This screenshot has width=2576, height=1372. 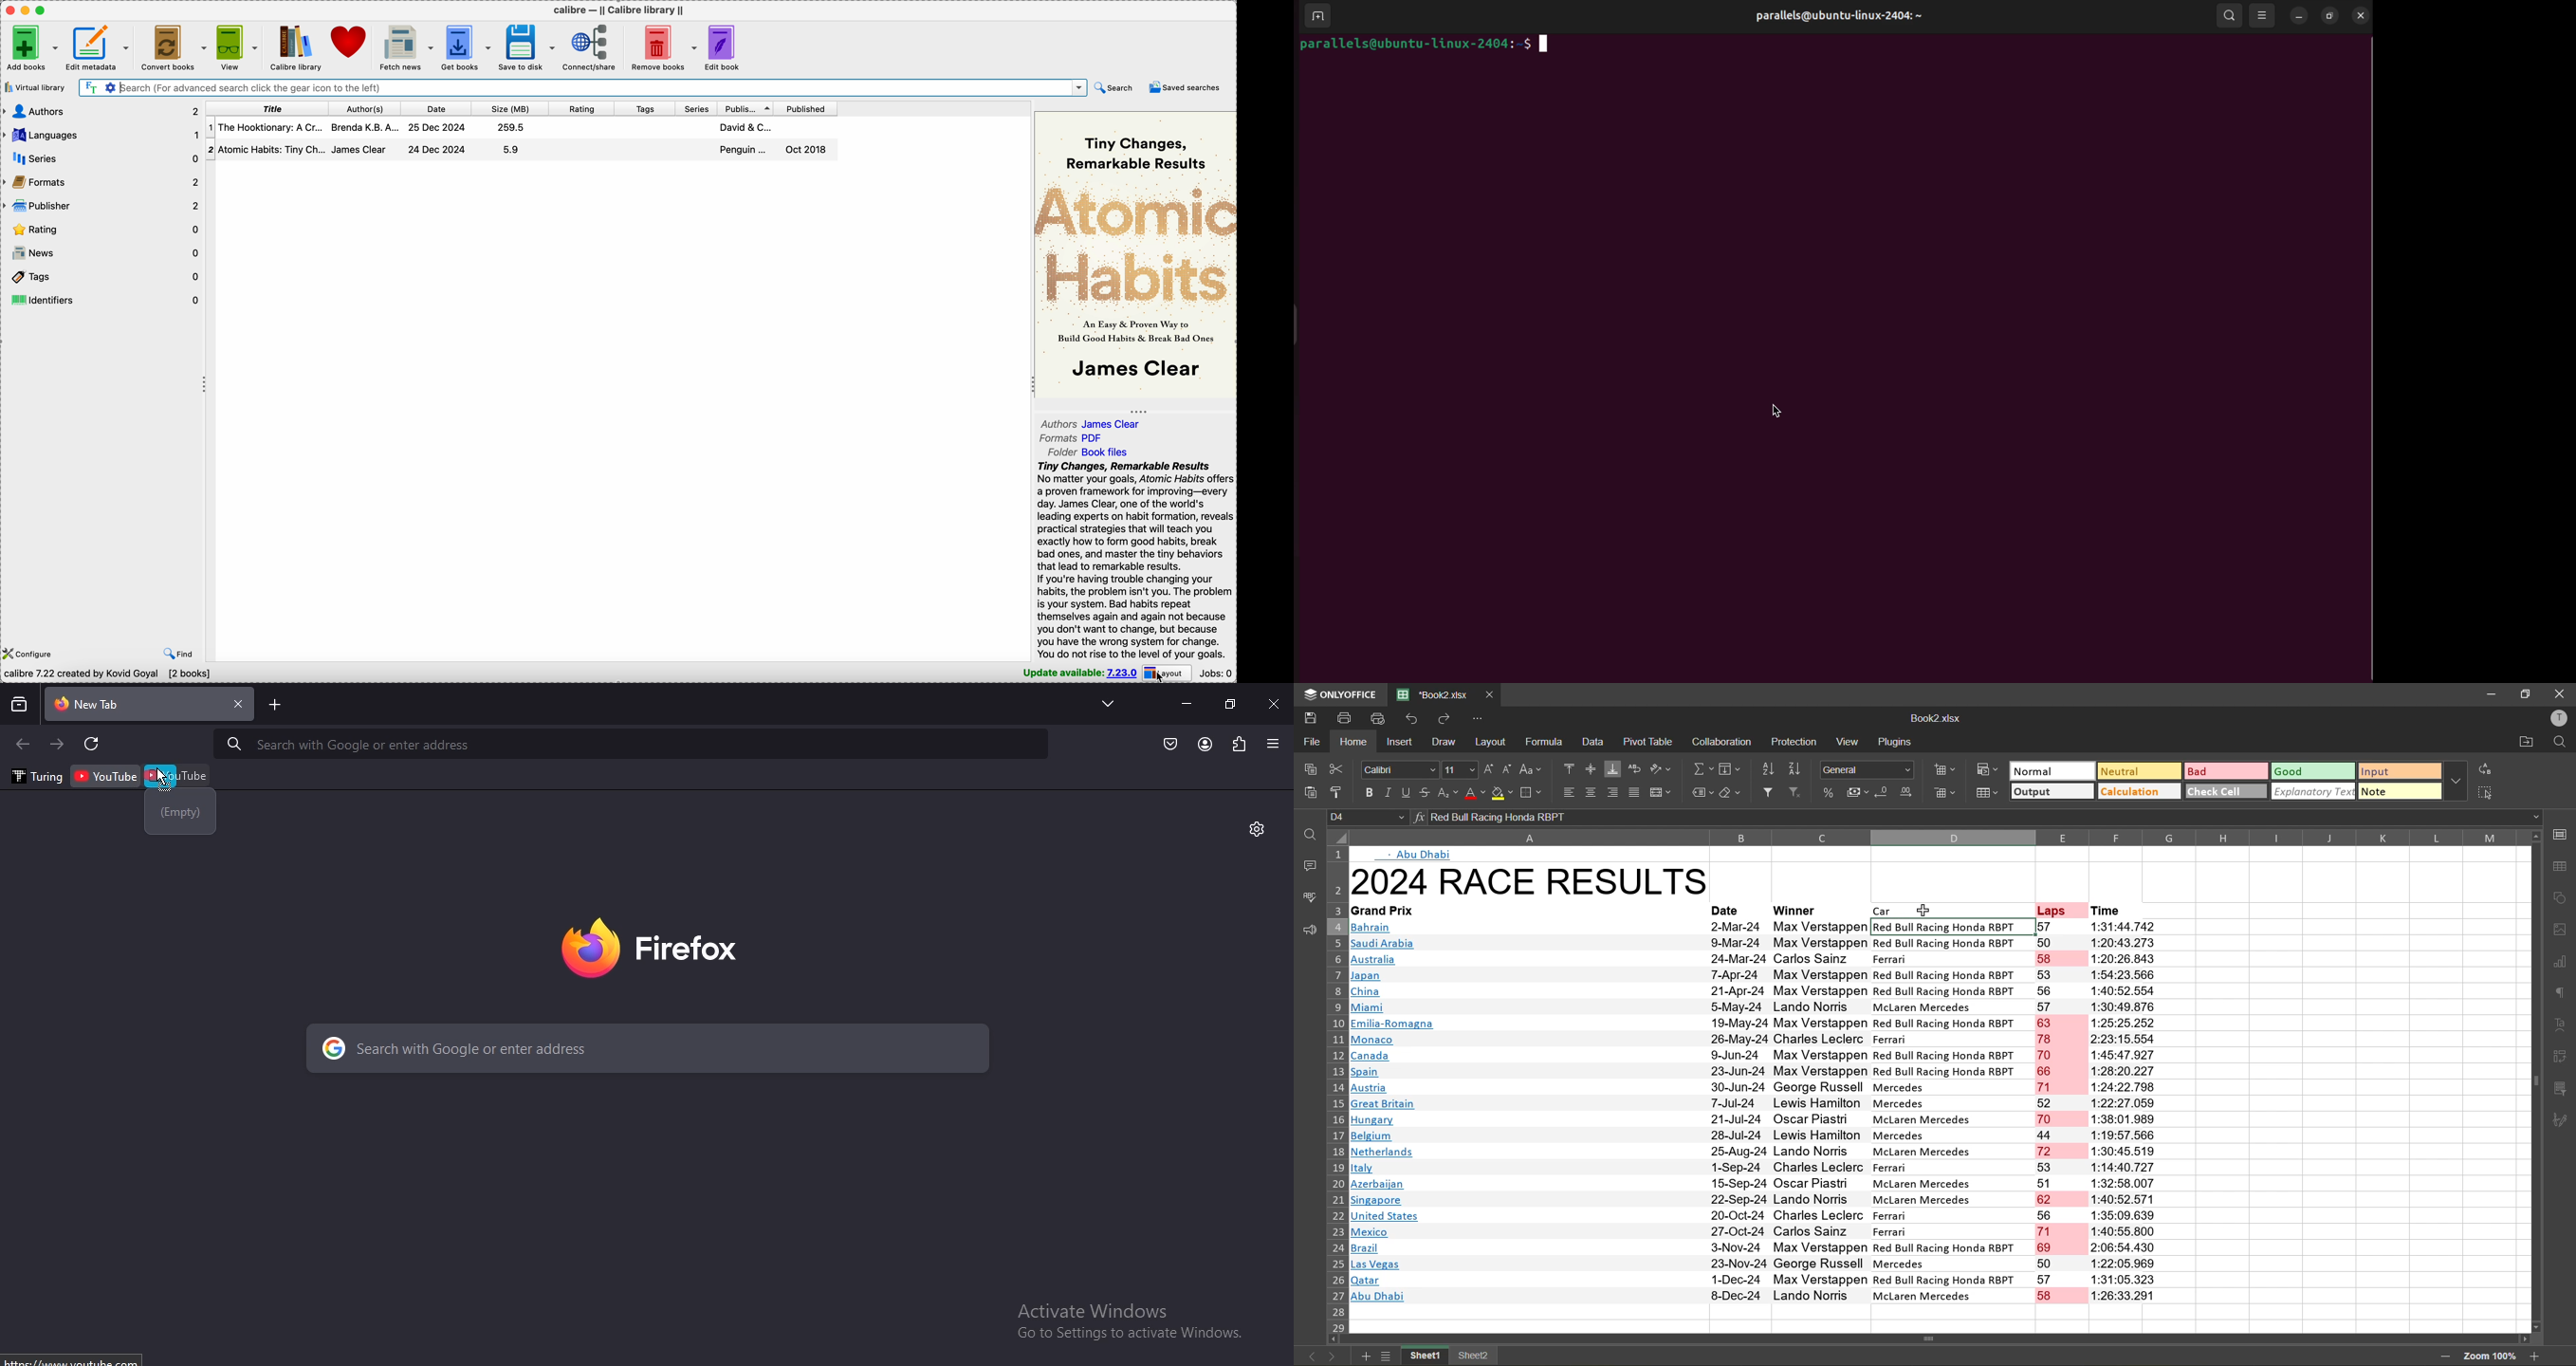 I want to click on select all, so click(x=2486, y=793).